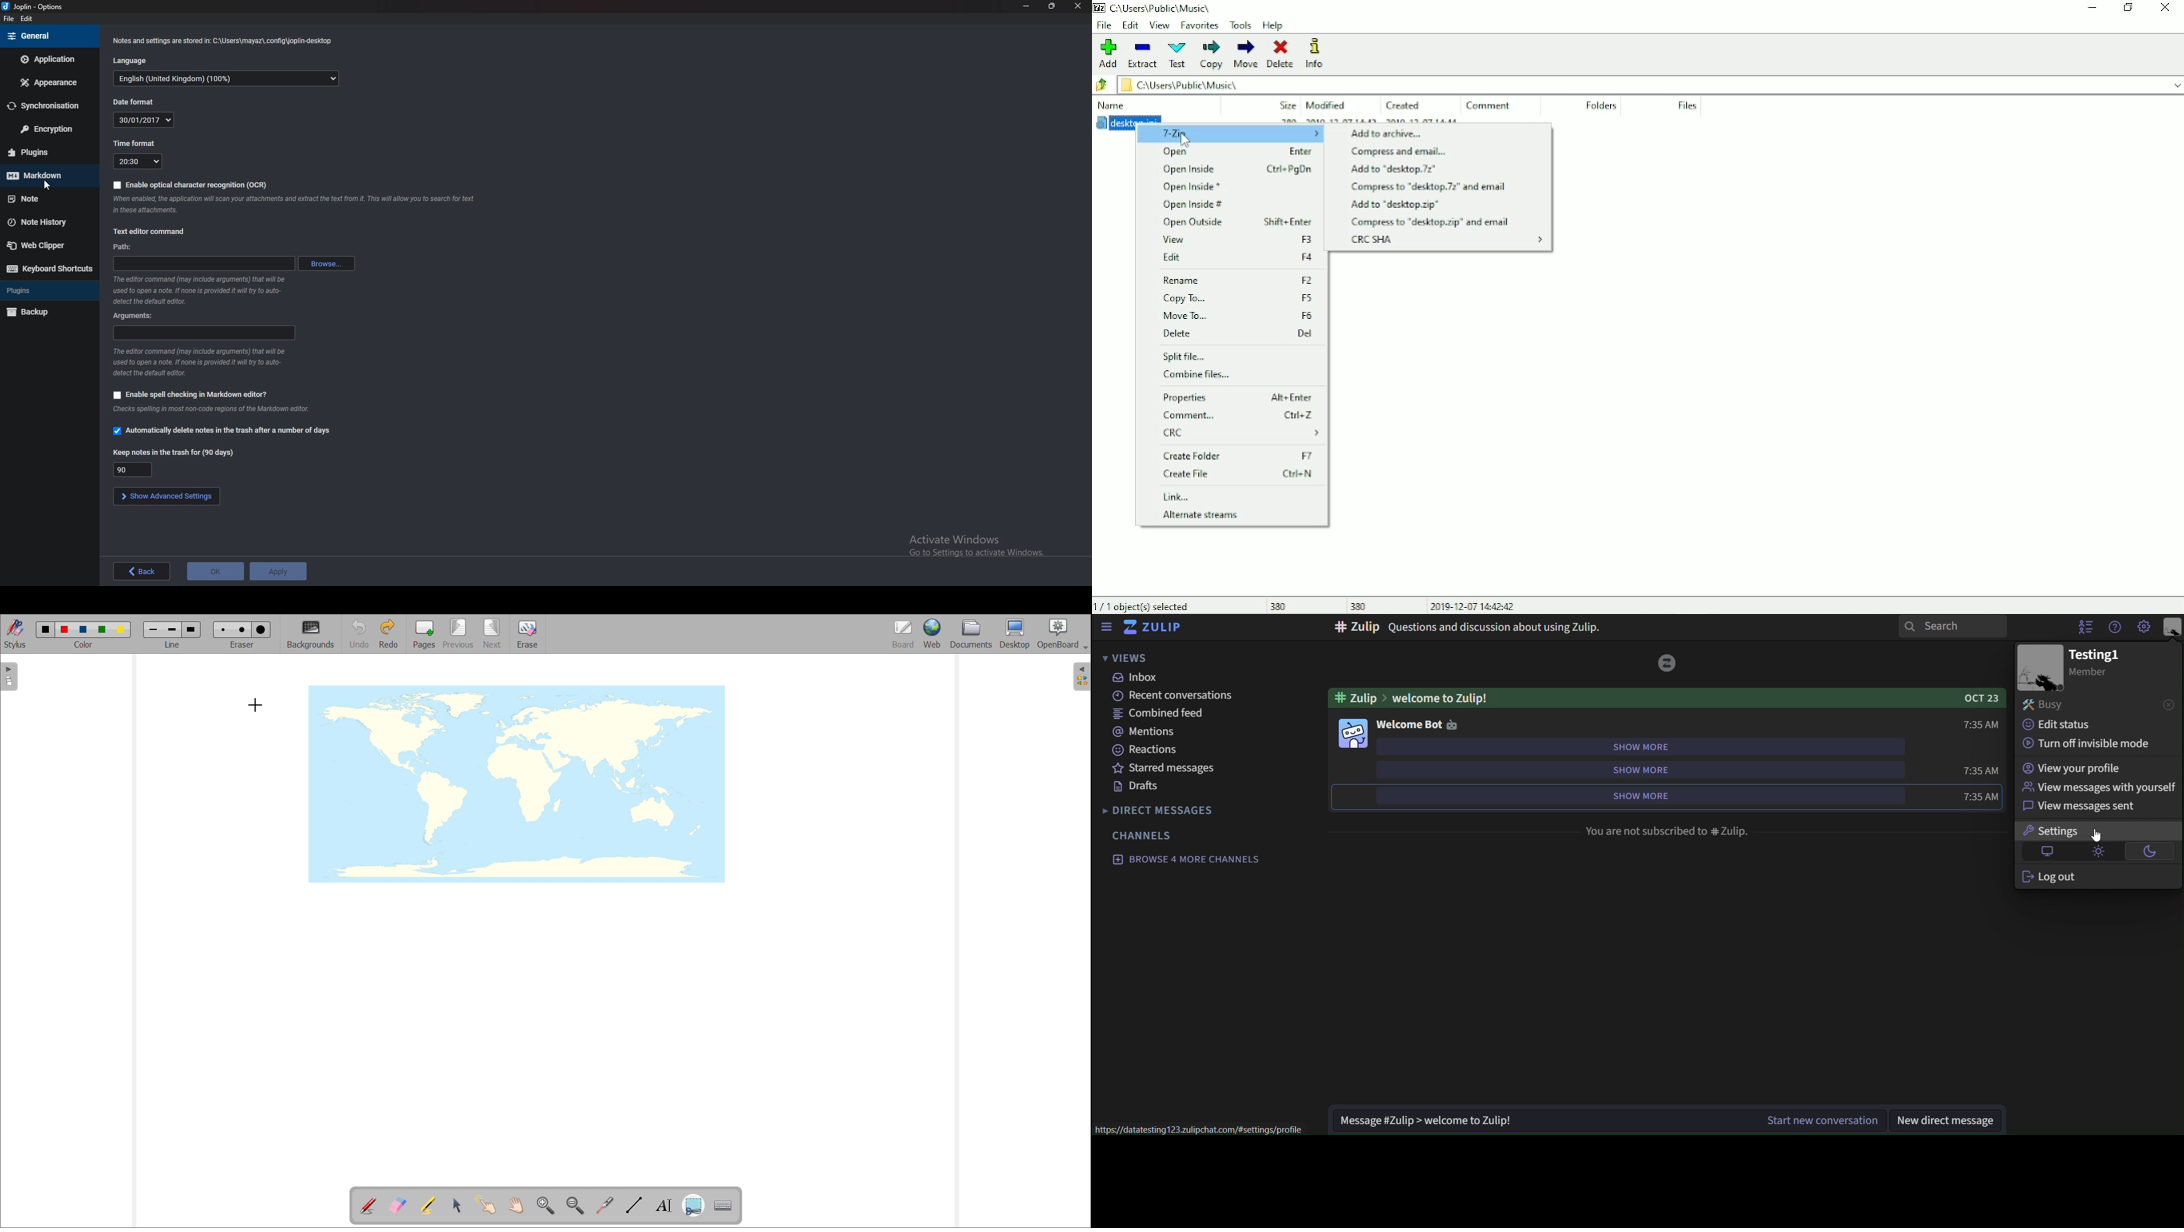 The height and width of the screenshot is (1232, 2184). Describe the element at coordinates (2130, 7) in the screenshot. I see `Restore down` at that location.